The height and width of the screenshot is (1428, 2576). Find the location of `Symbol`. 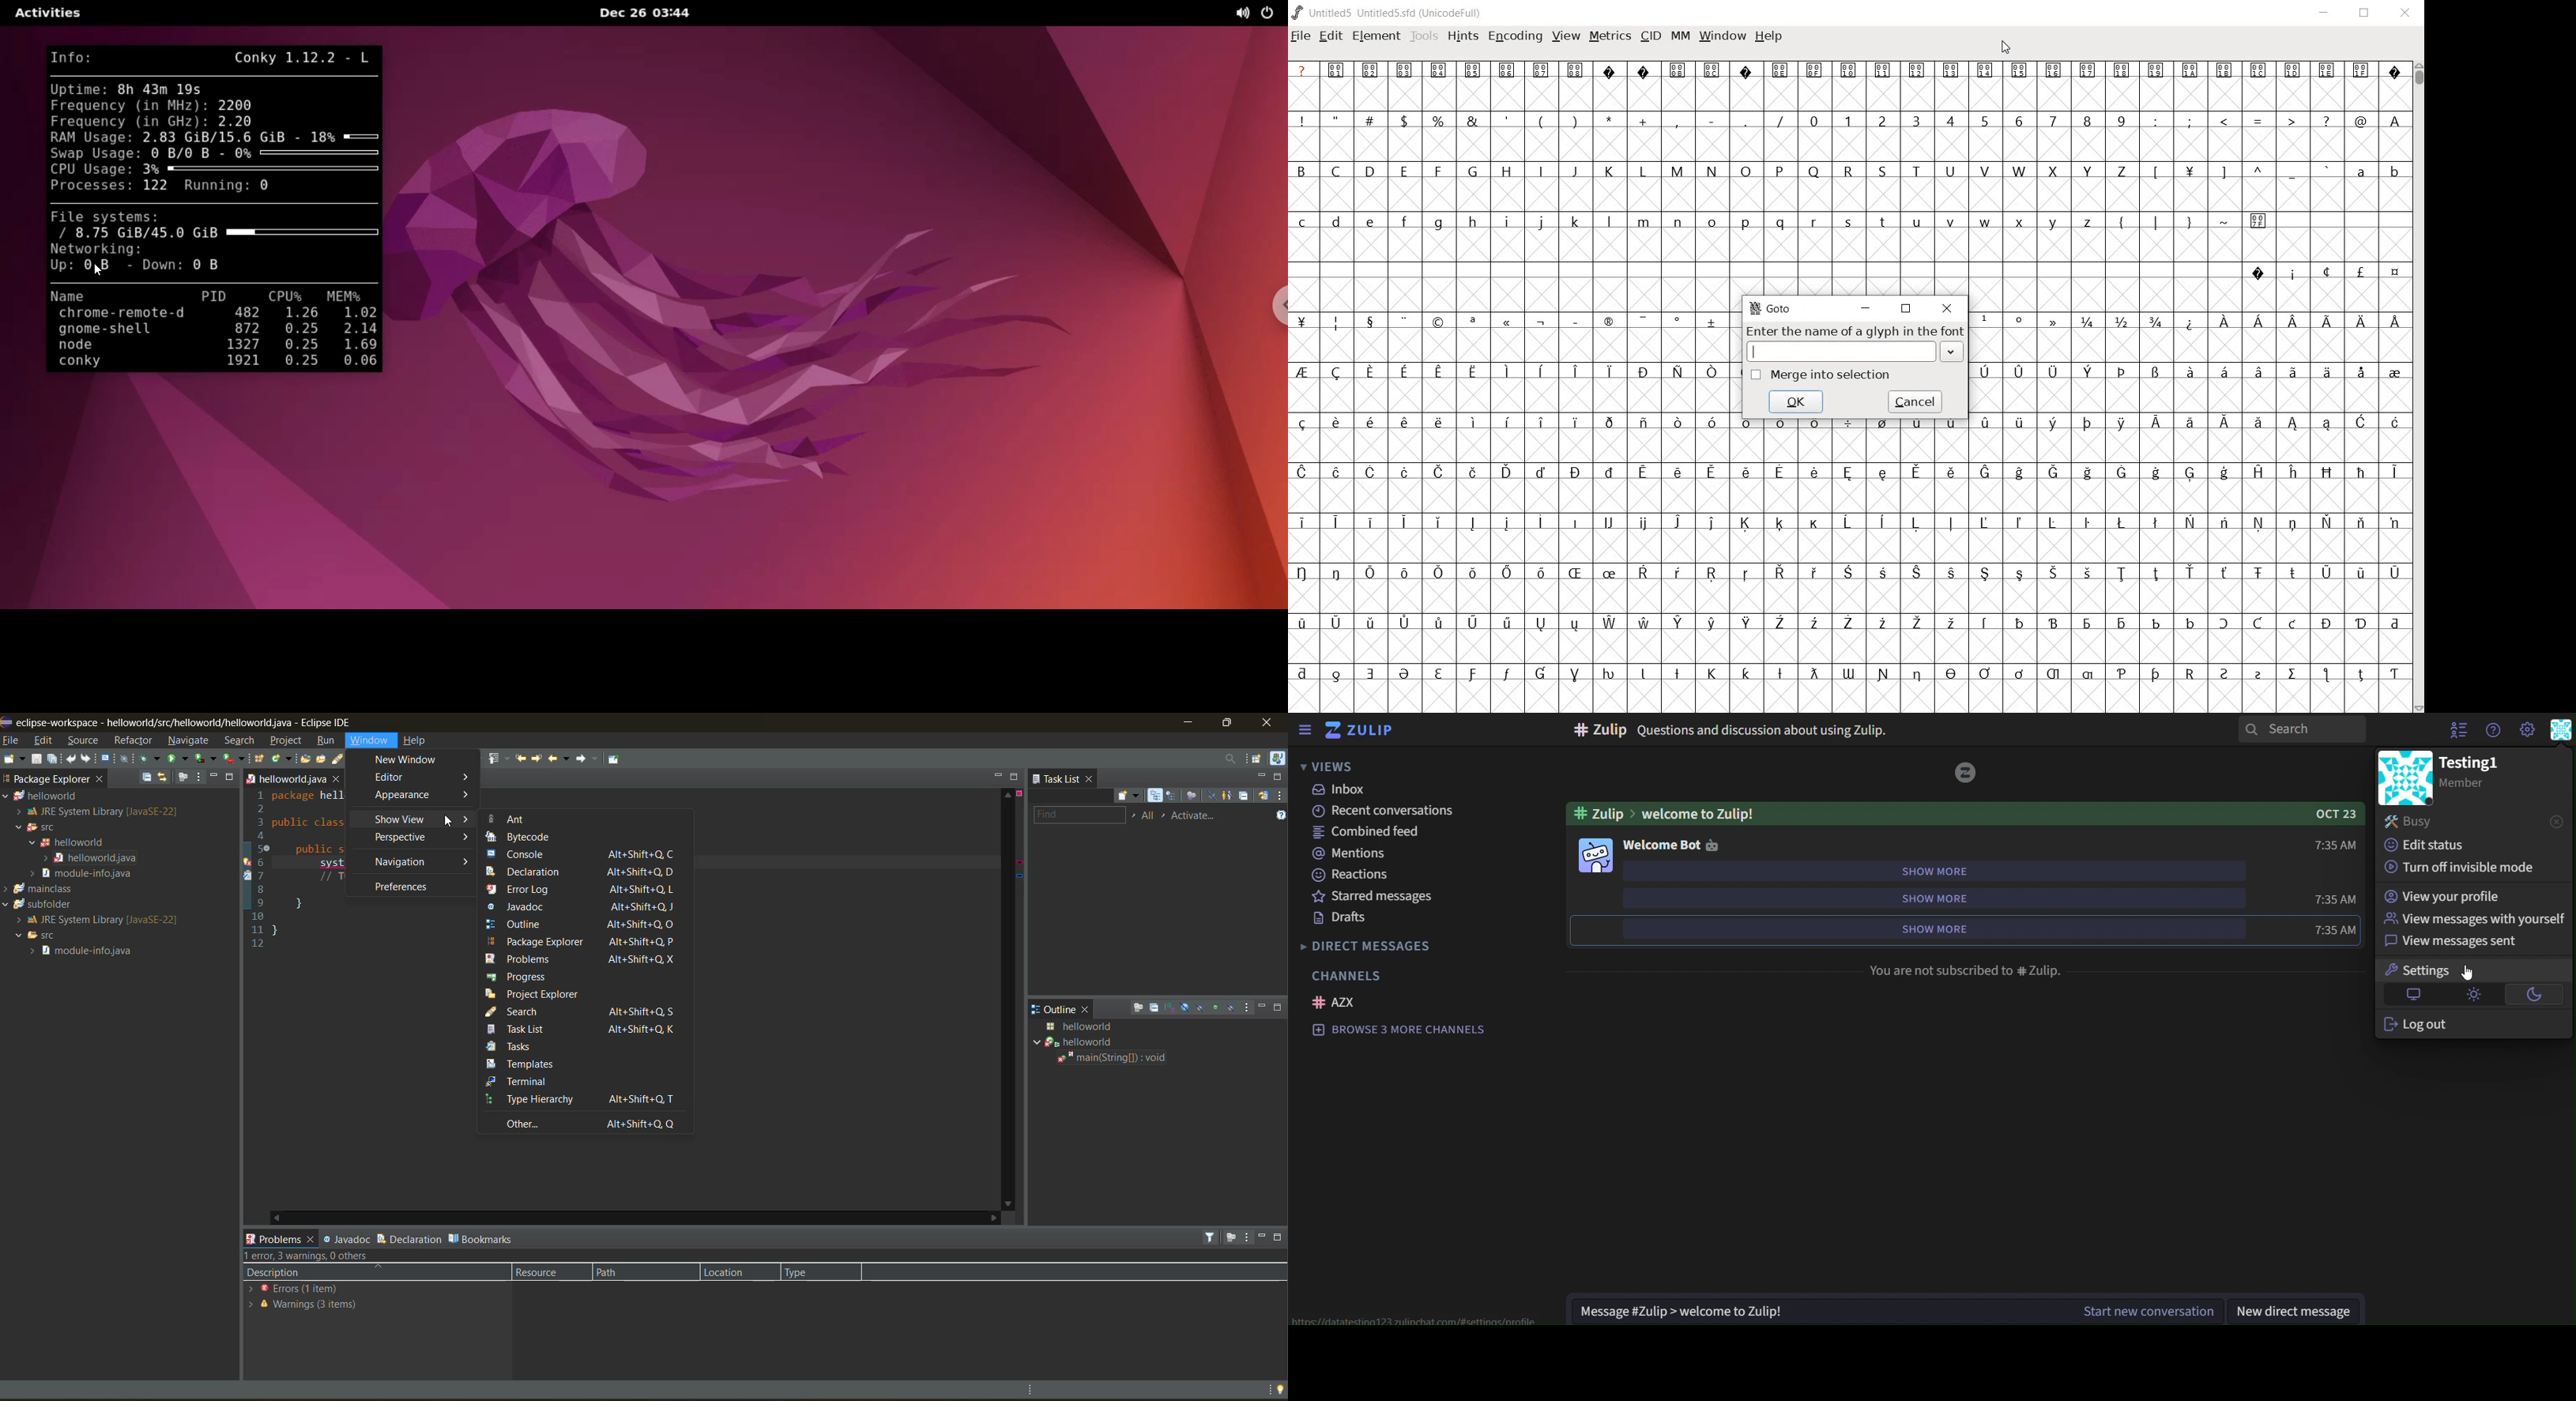

Symbol is located at coordinates (1713, 673).